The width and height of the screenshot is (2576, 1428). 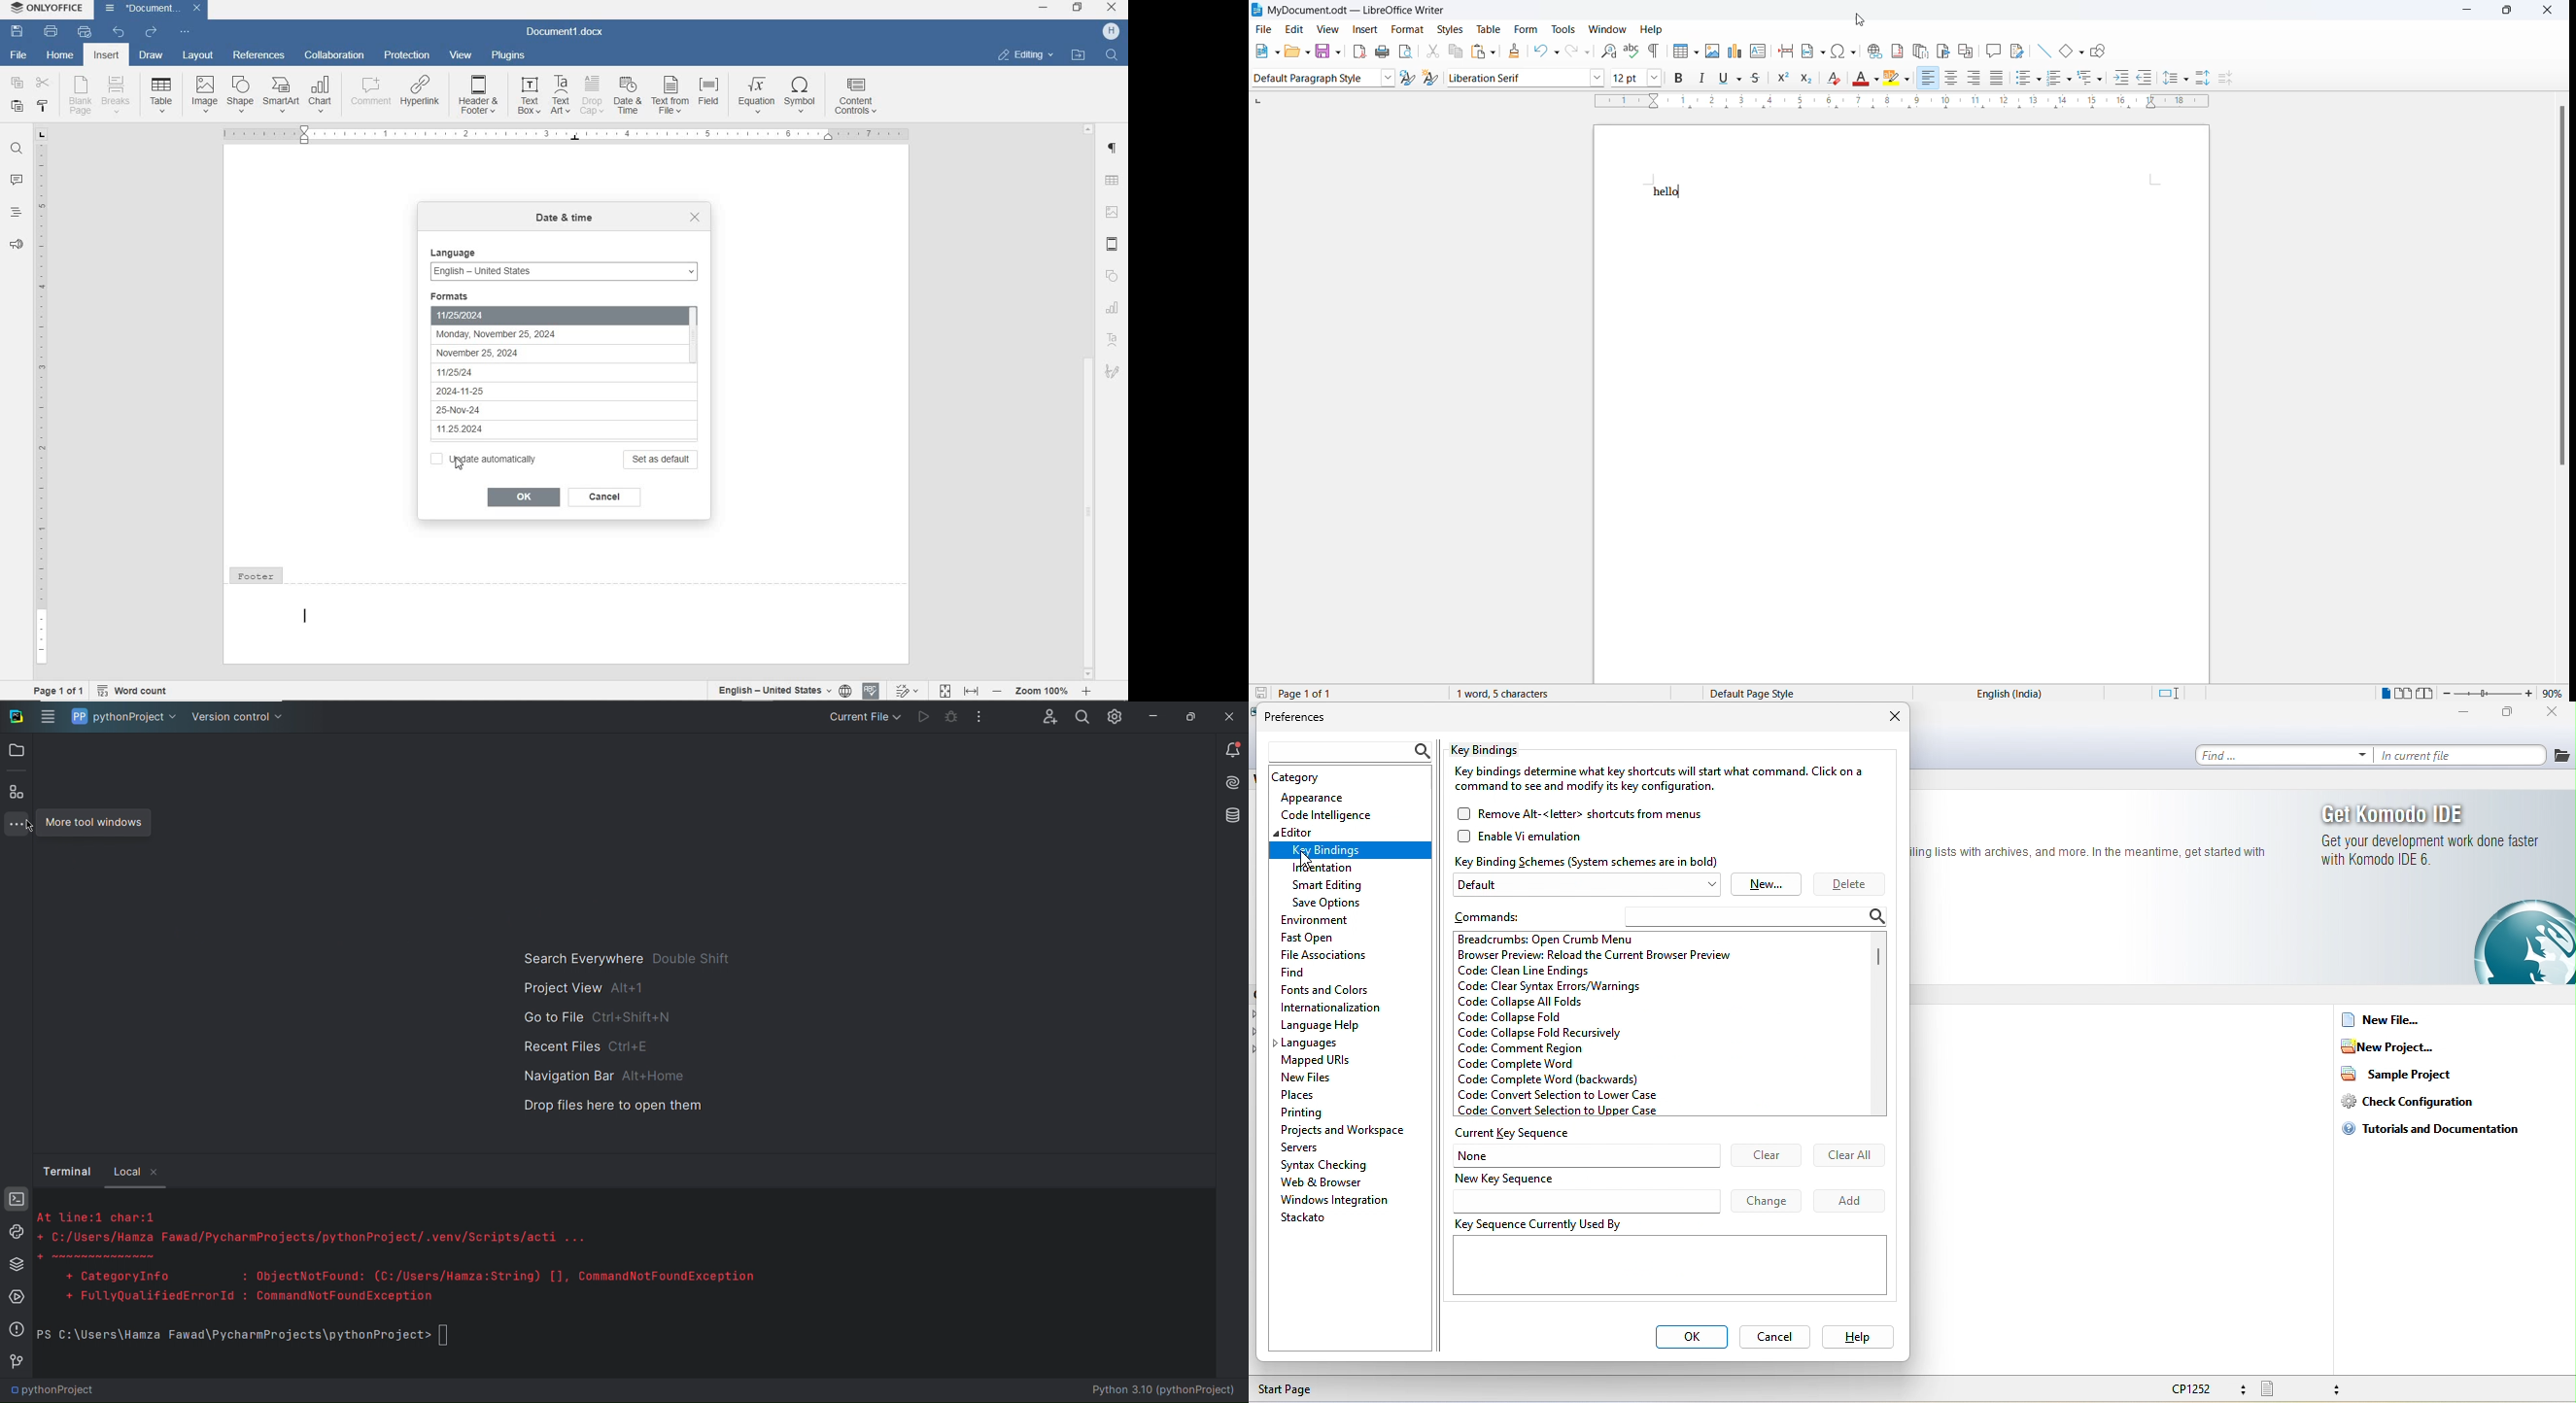 I want to click on chart, so click(x=1114, y=308).